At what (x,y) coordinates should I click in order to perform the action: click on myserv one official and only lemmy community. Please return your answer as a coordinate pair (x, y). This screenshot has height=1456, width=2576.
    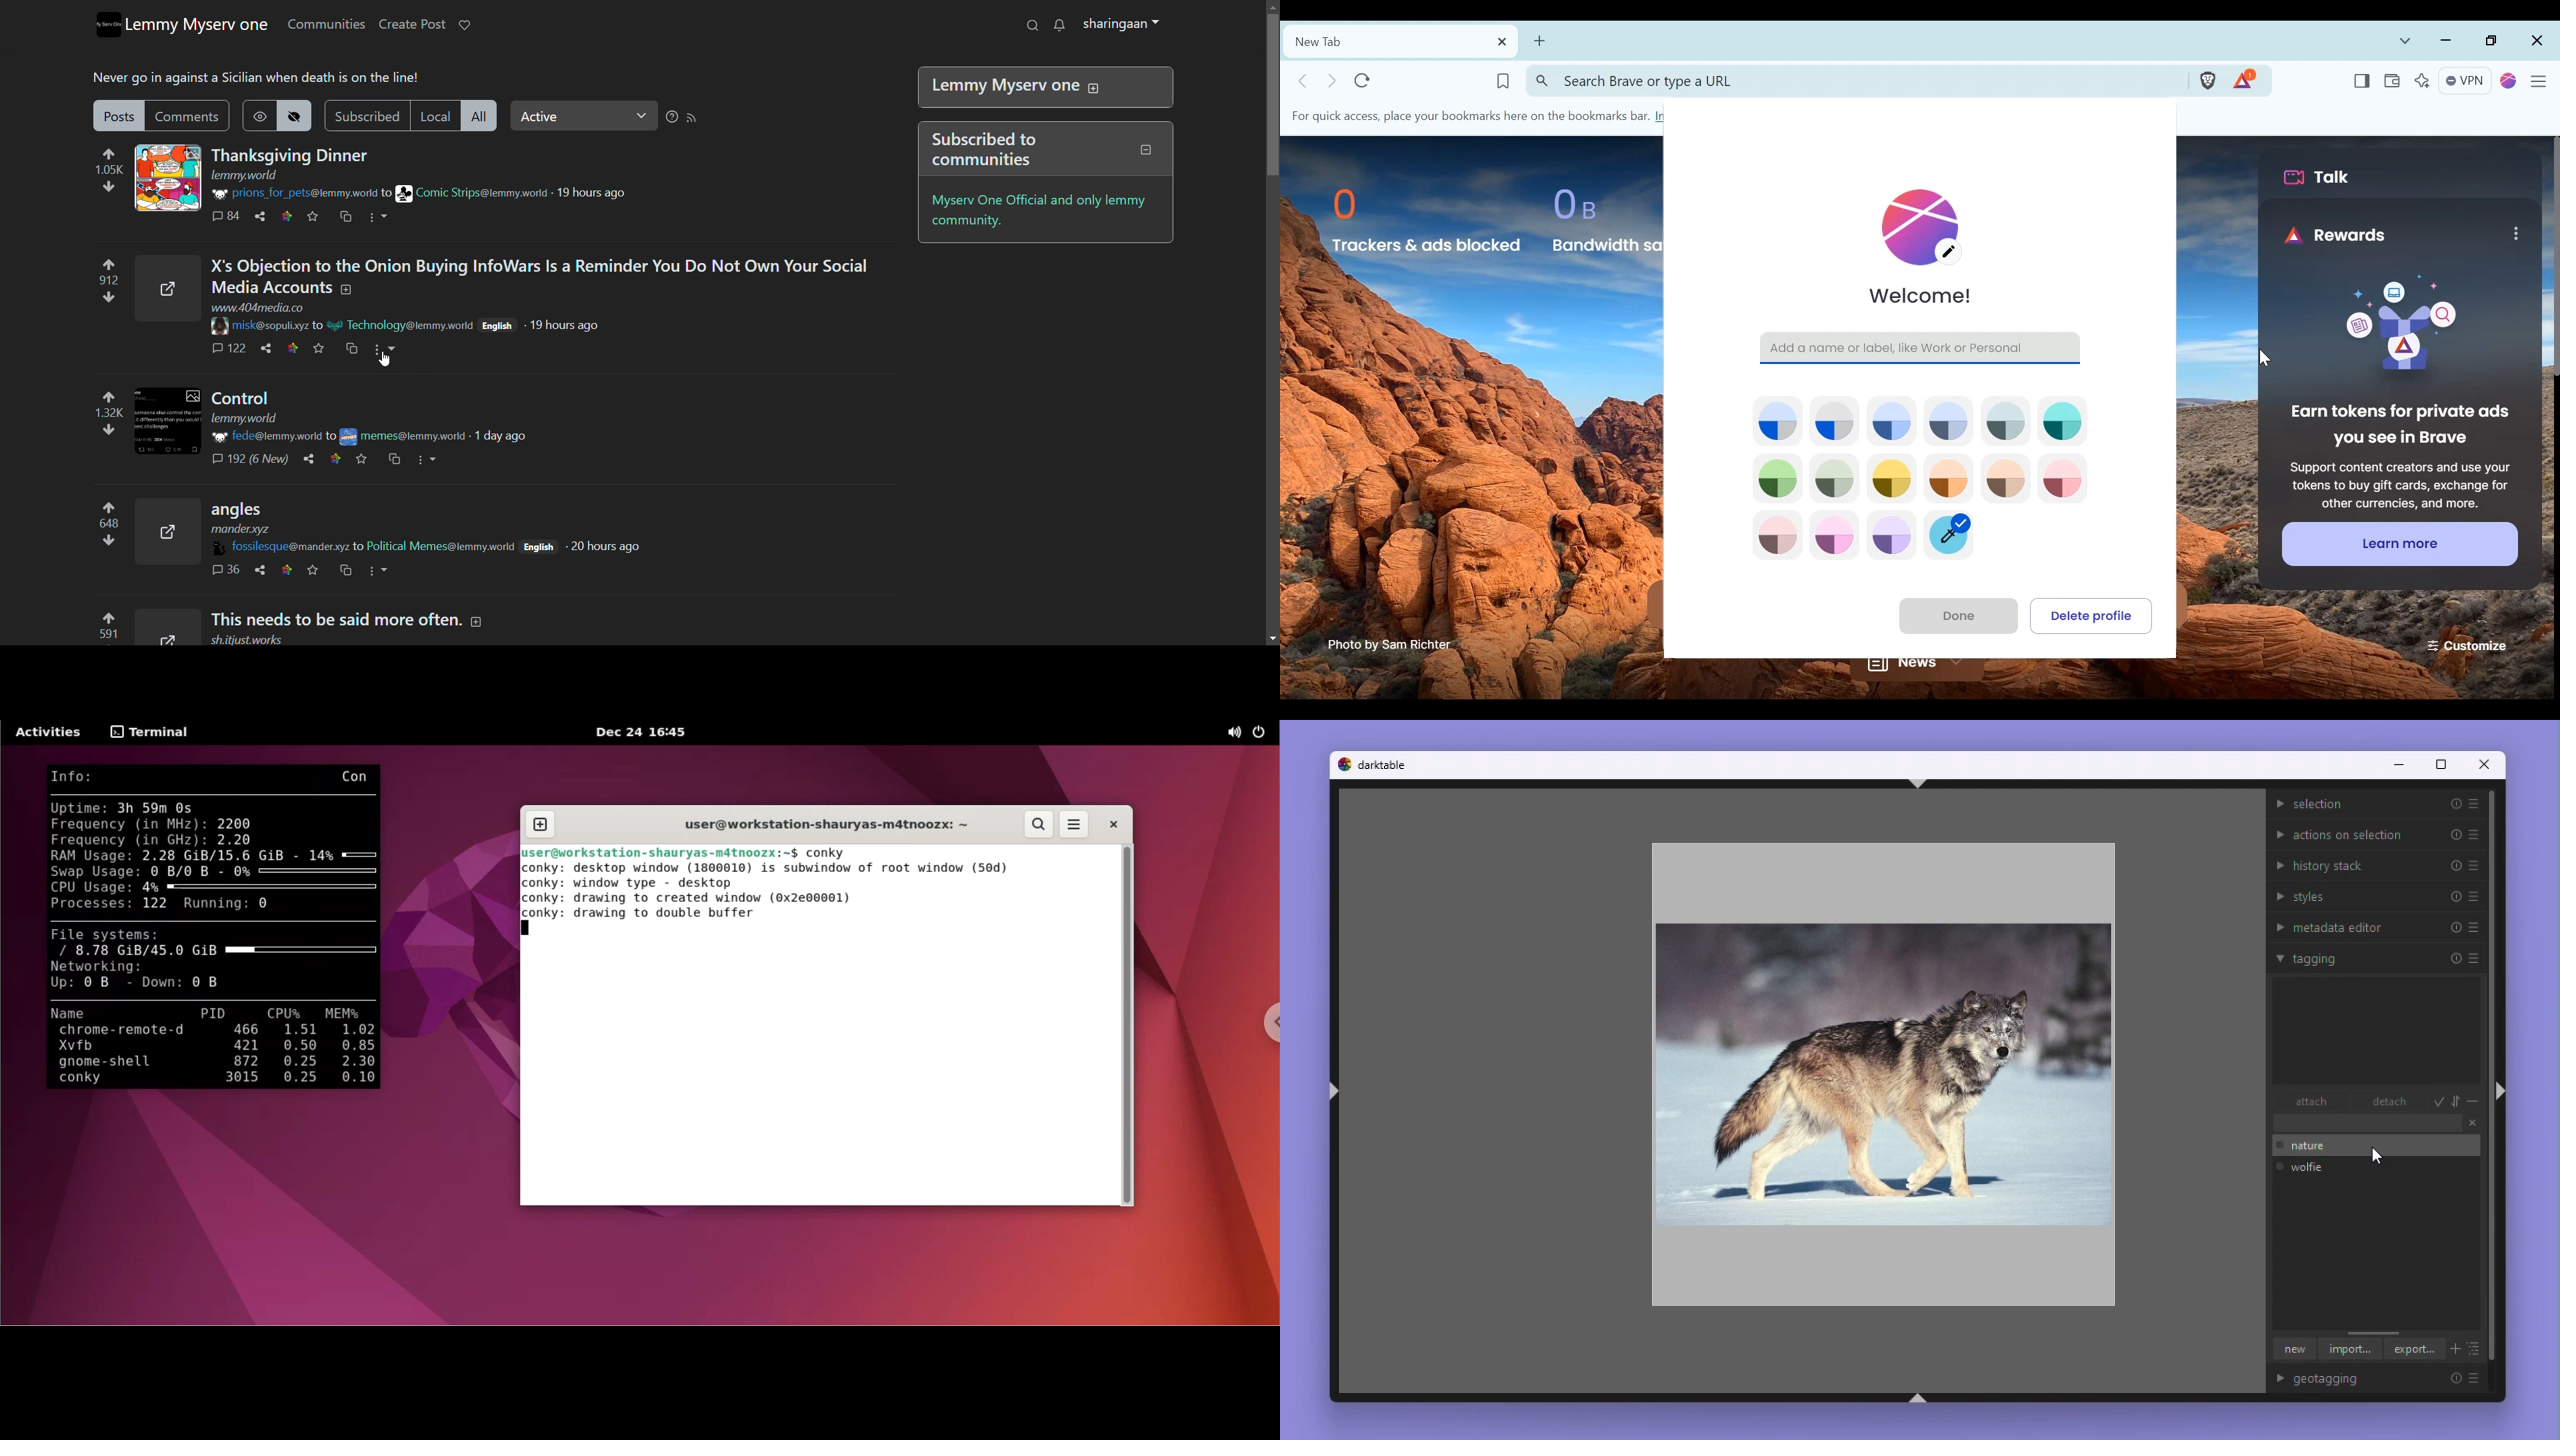
    Looking at the image, I should click on (1041, 211).